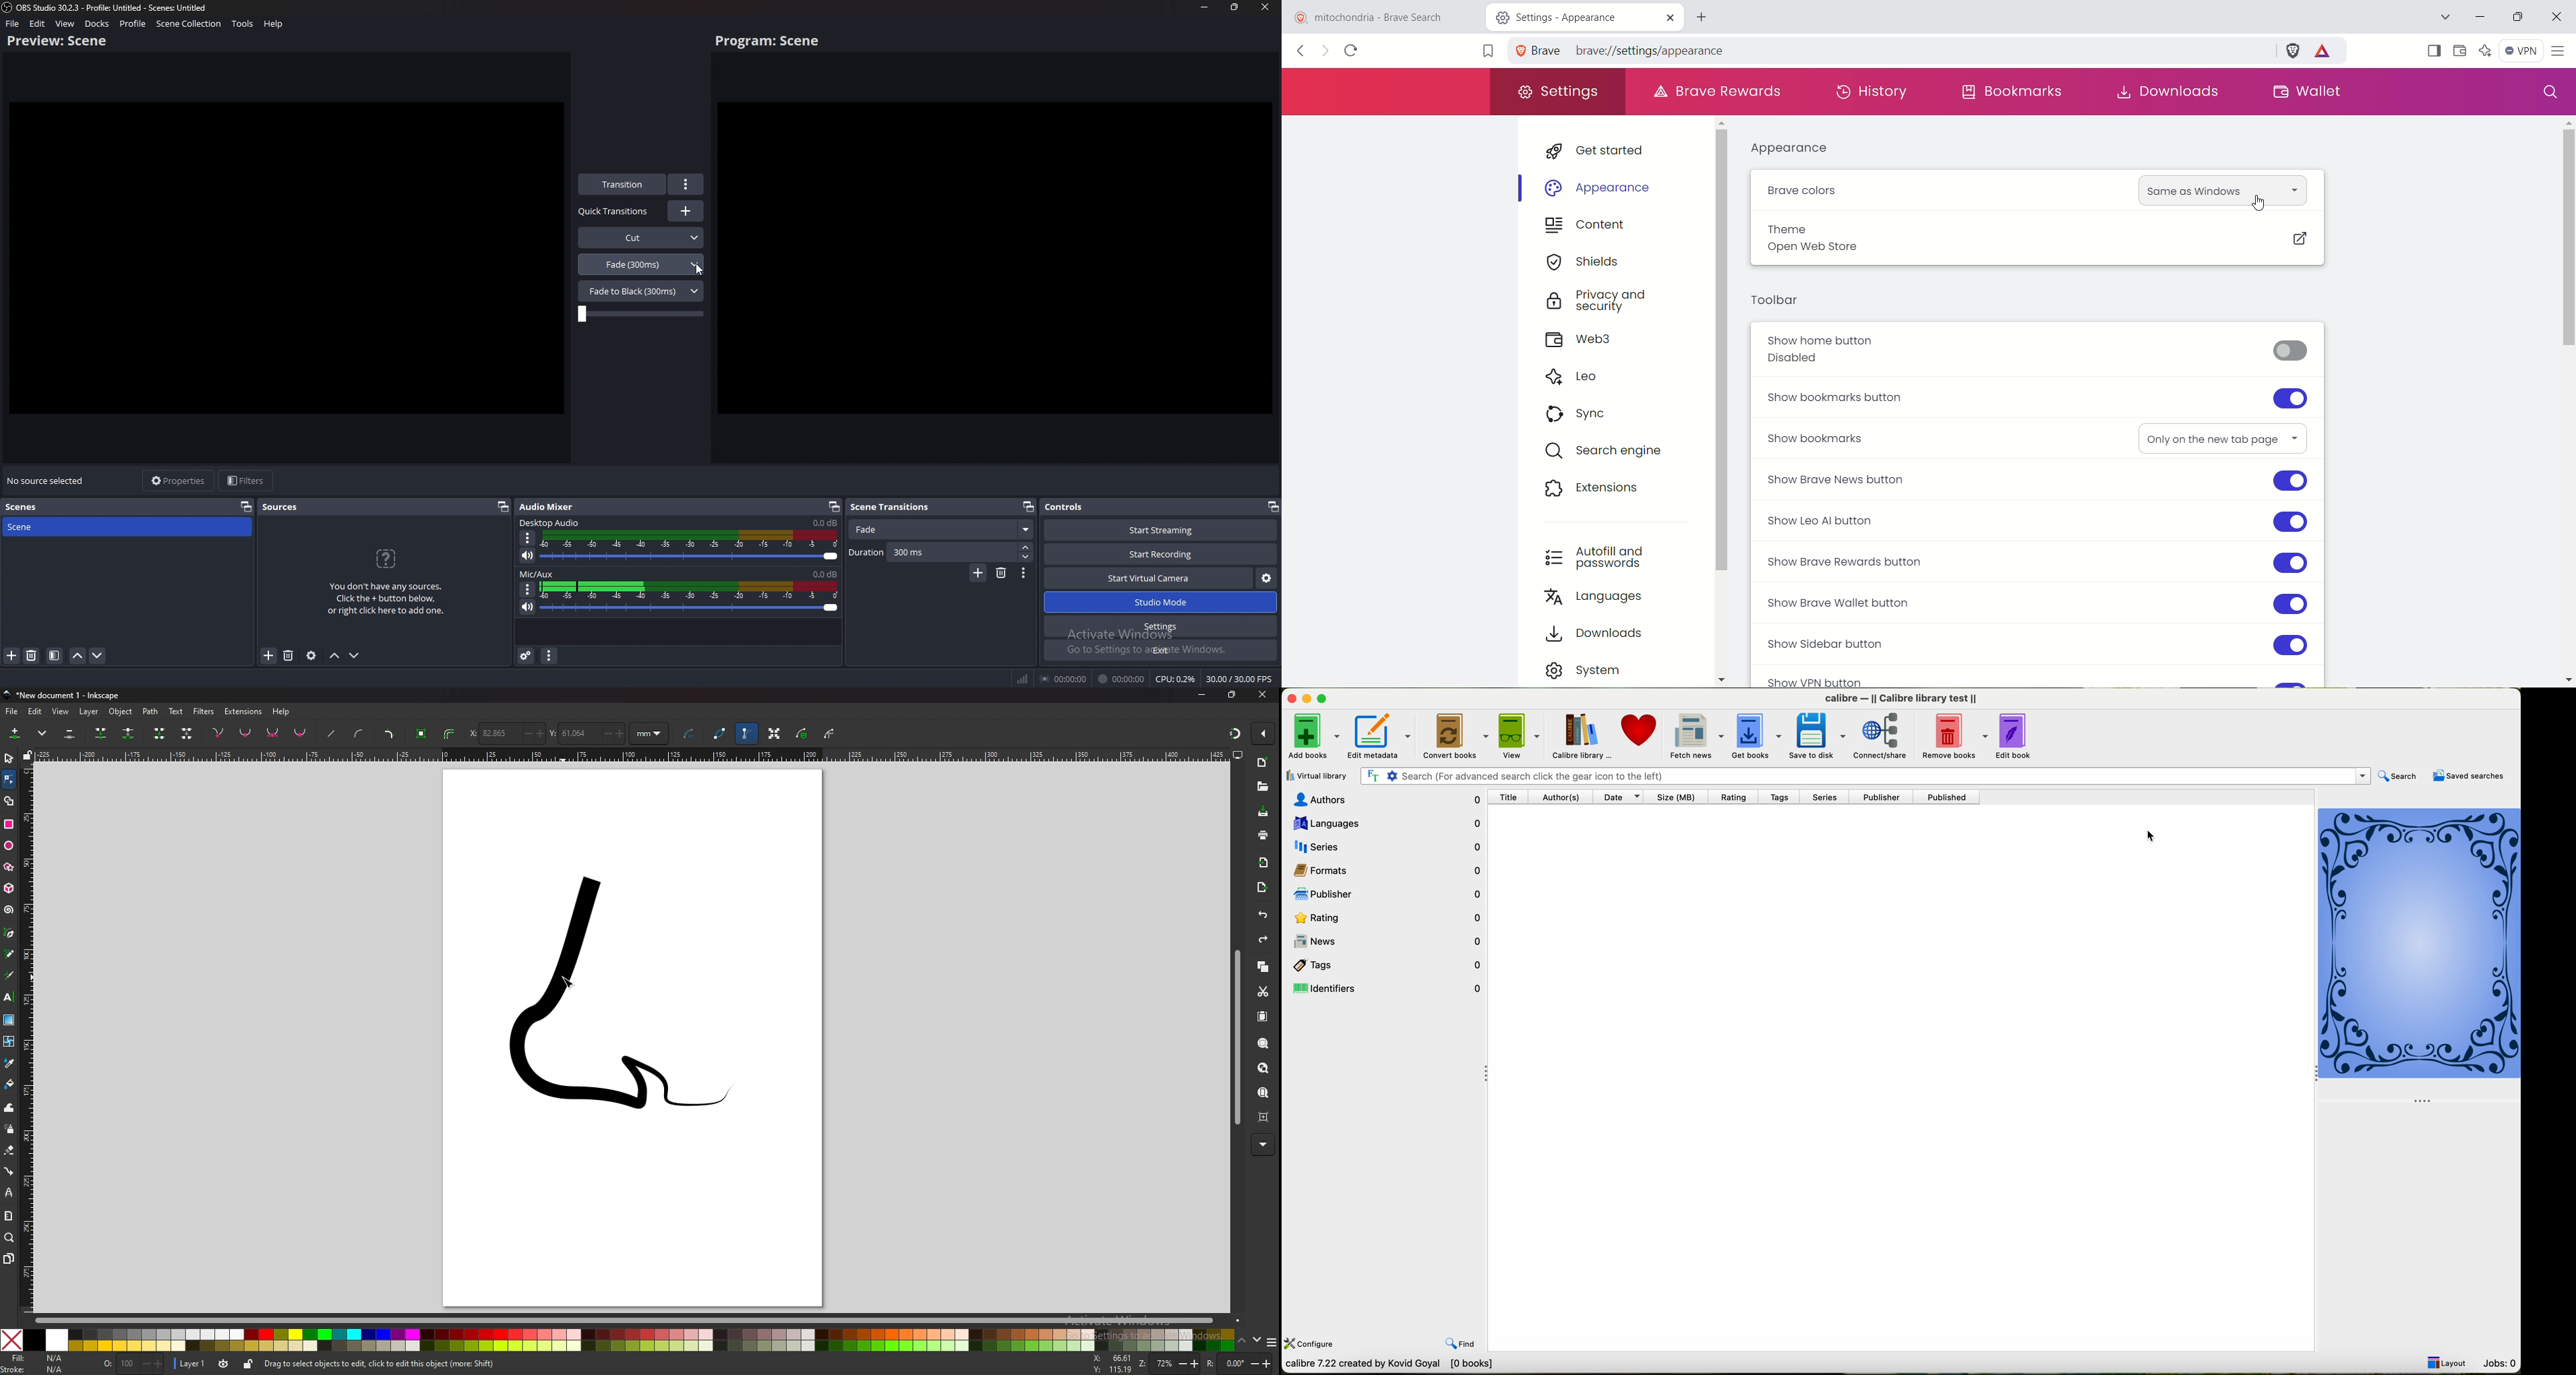  I want to click on save to disk, so click(1810, 735).